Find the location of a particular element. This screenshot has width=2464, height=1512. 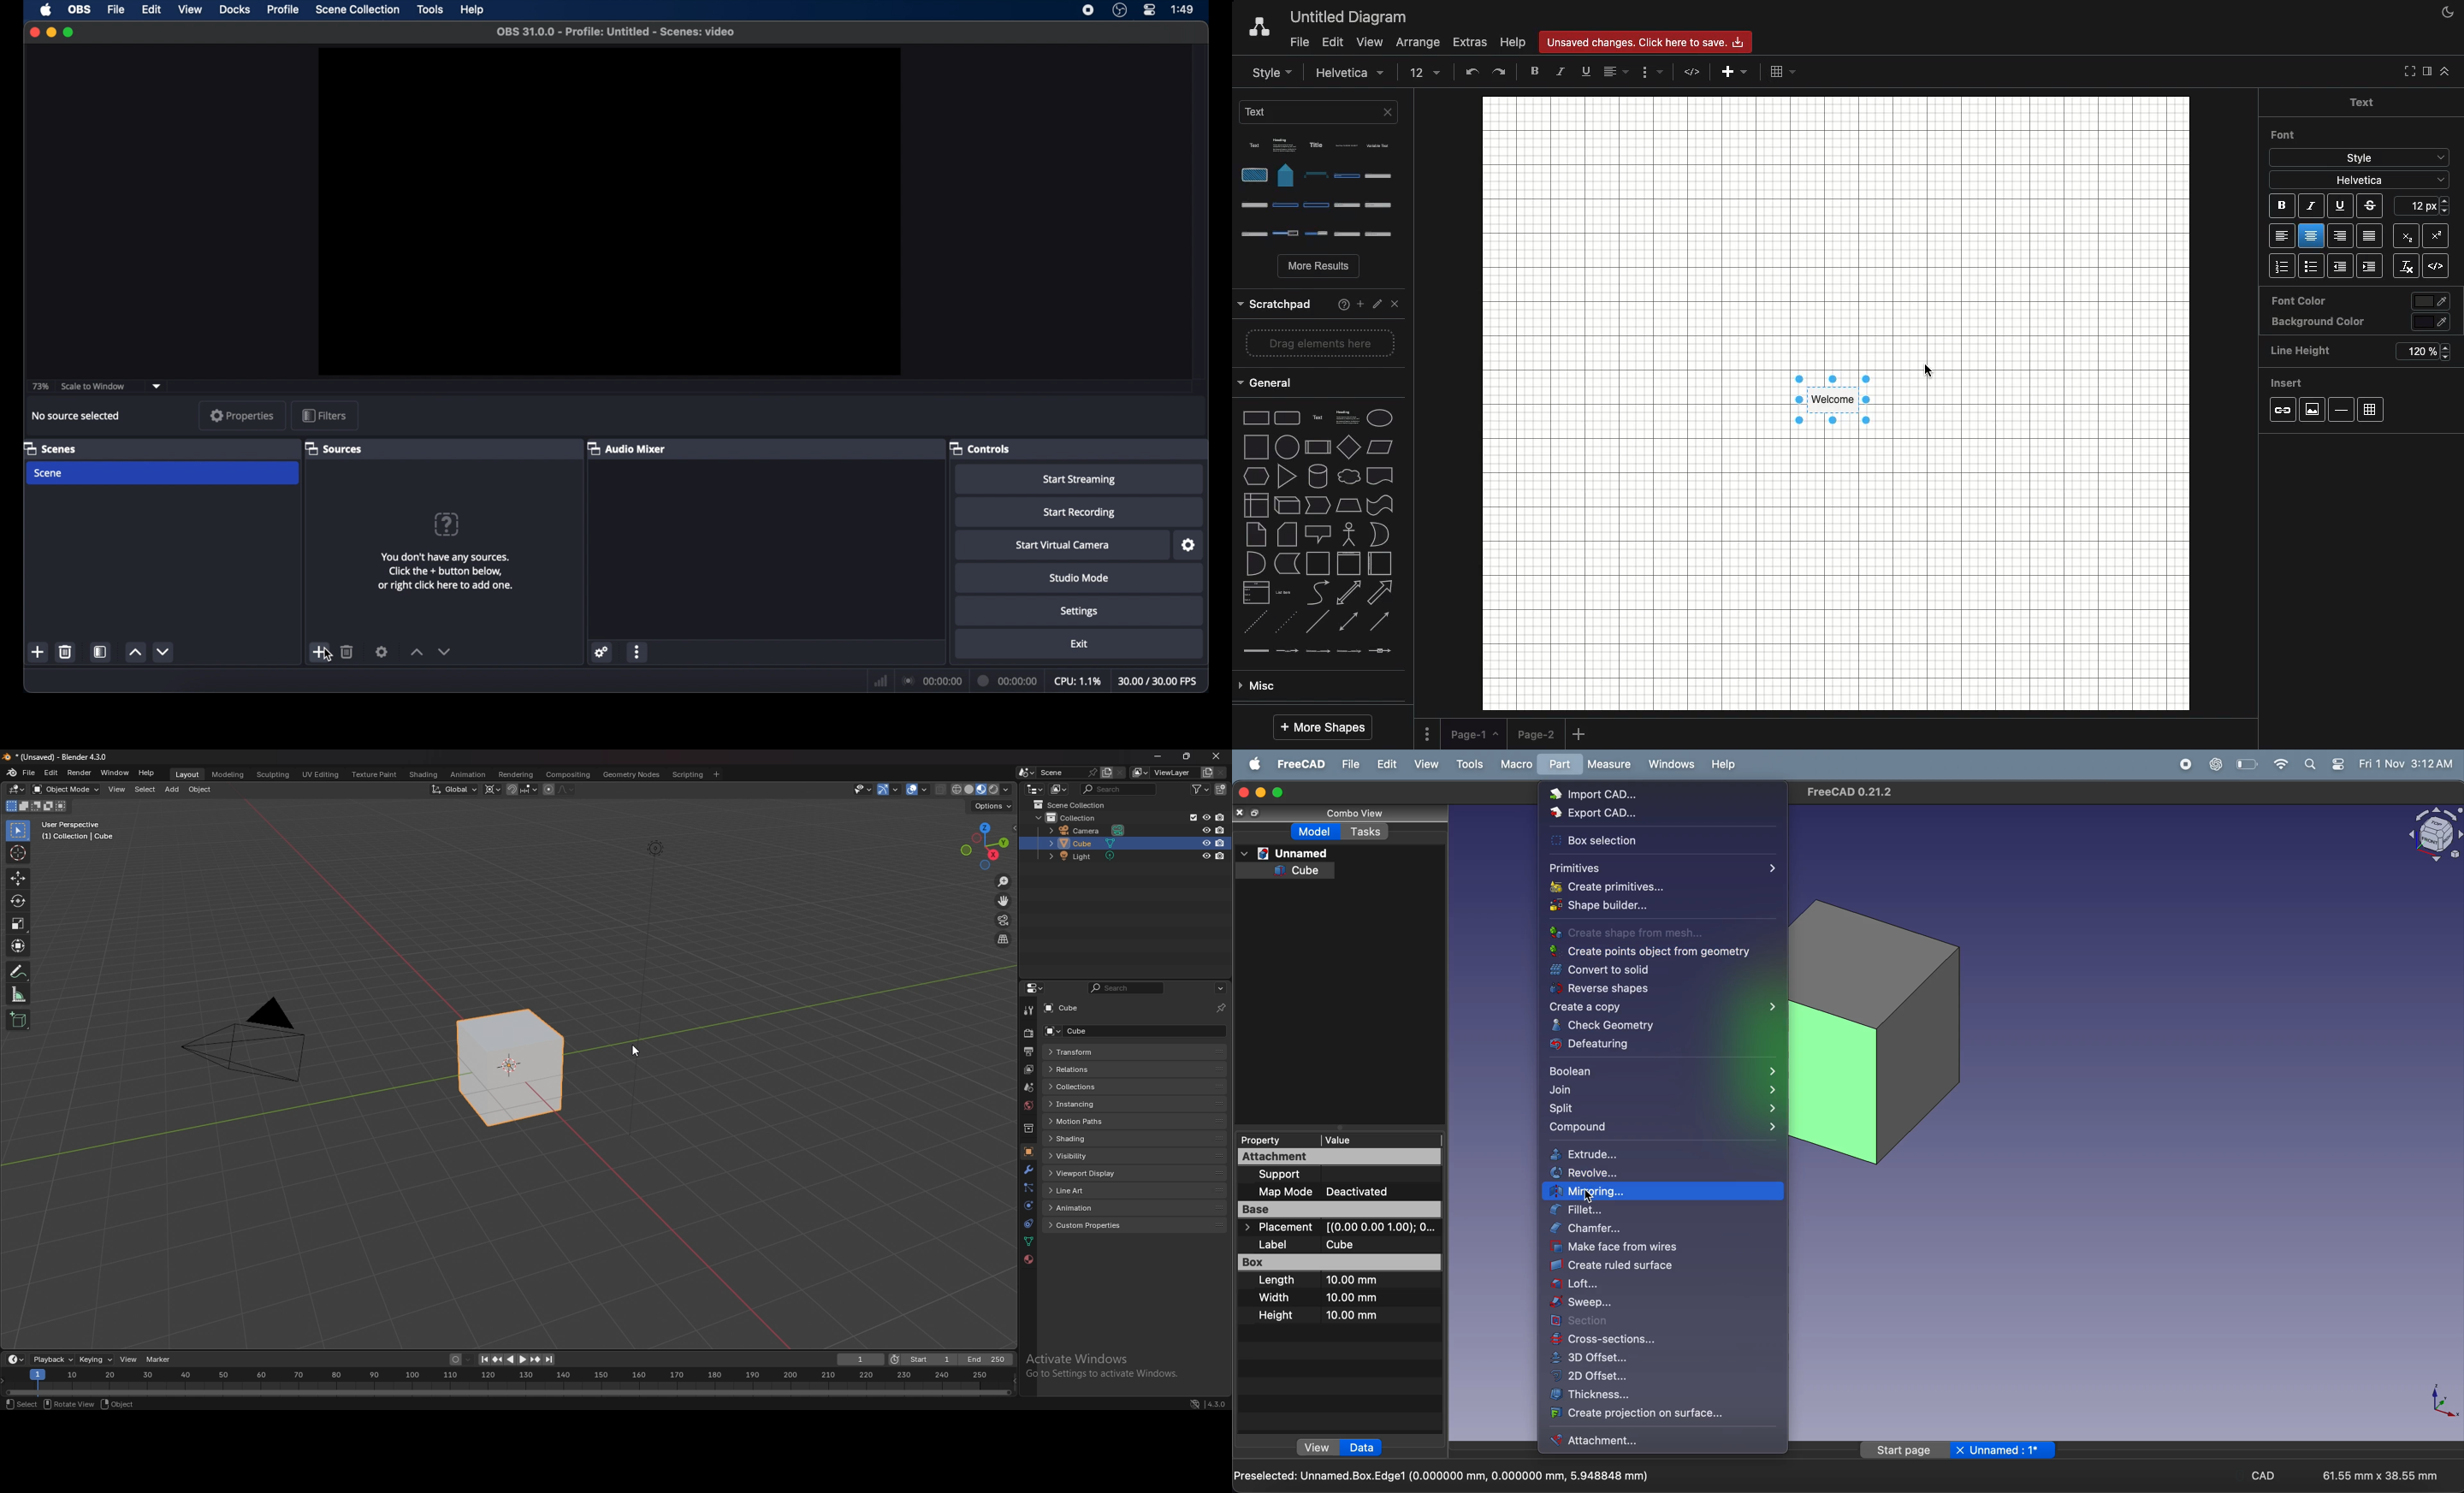

view is located at coordinates (128, 1360).